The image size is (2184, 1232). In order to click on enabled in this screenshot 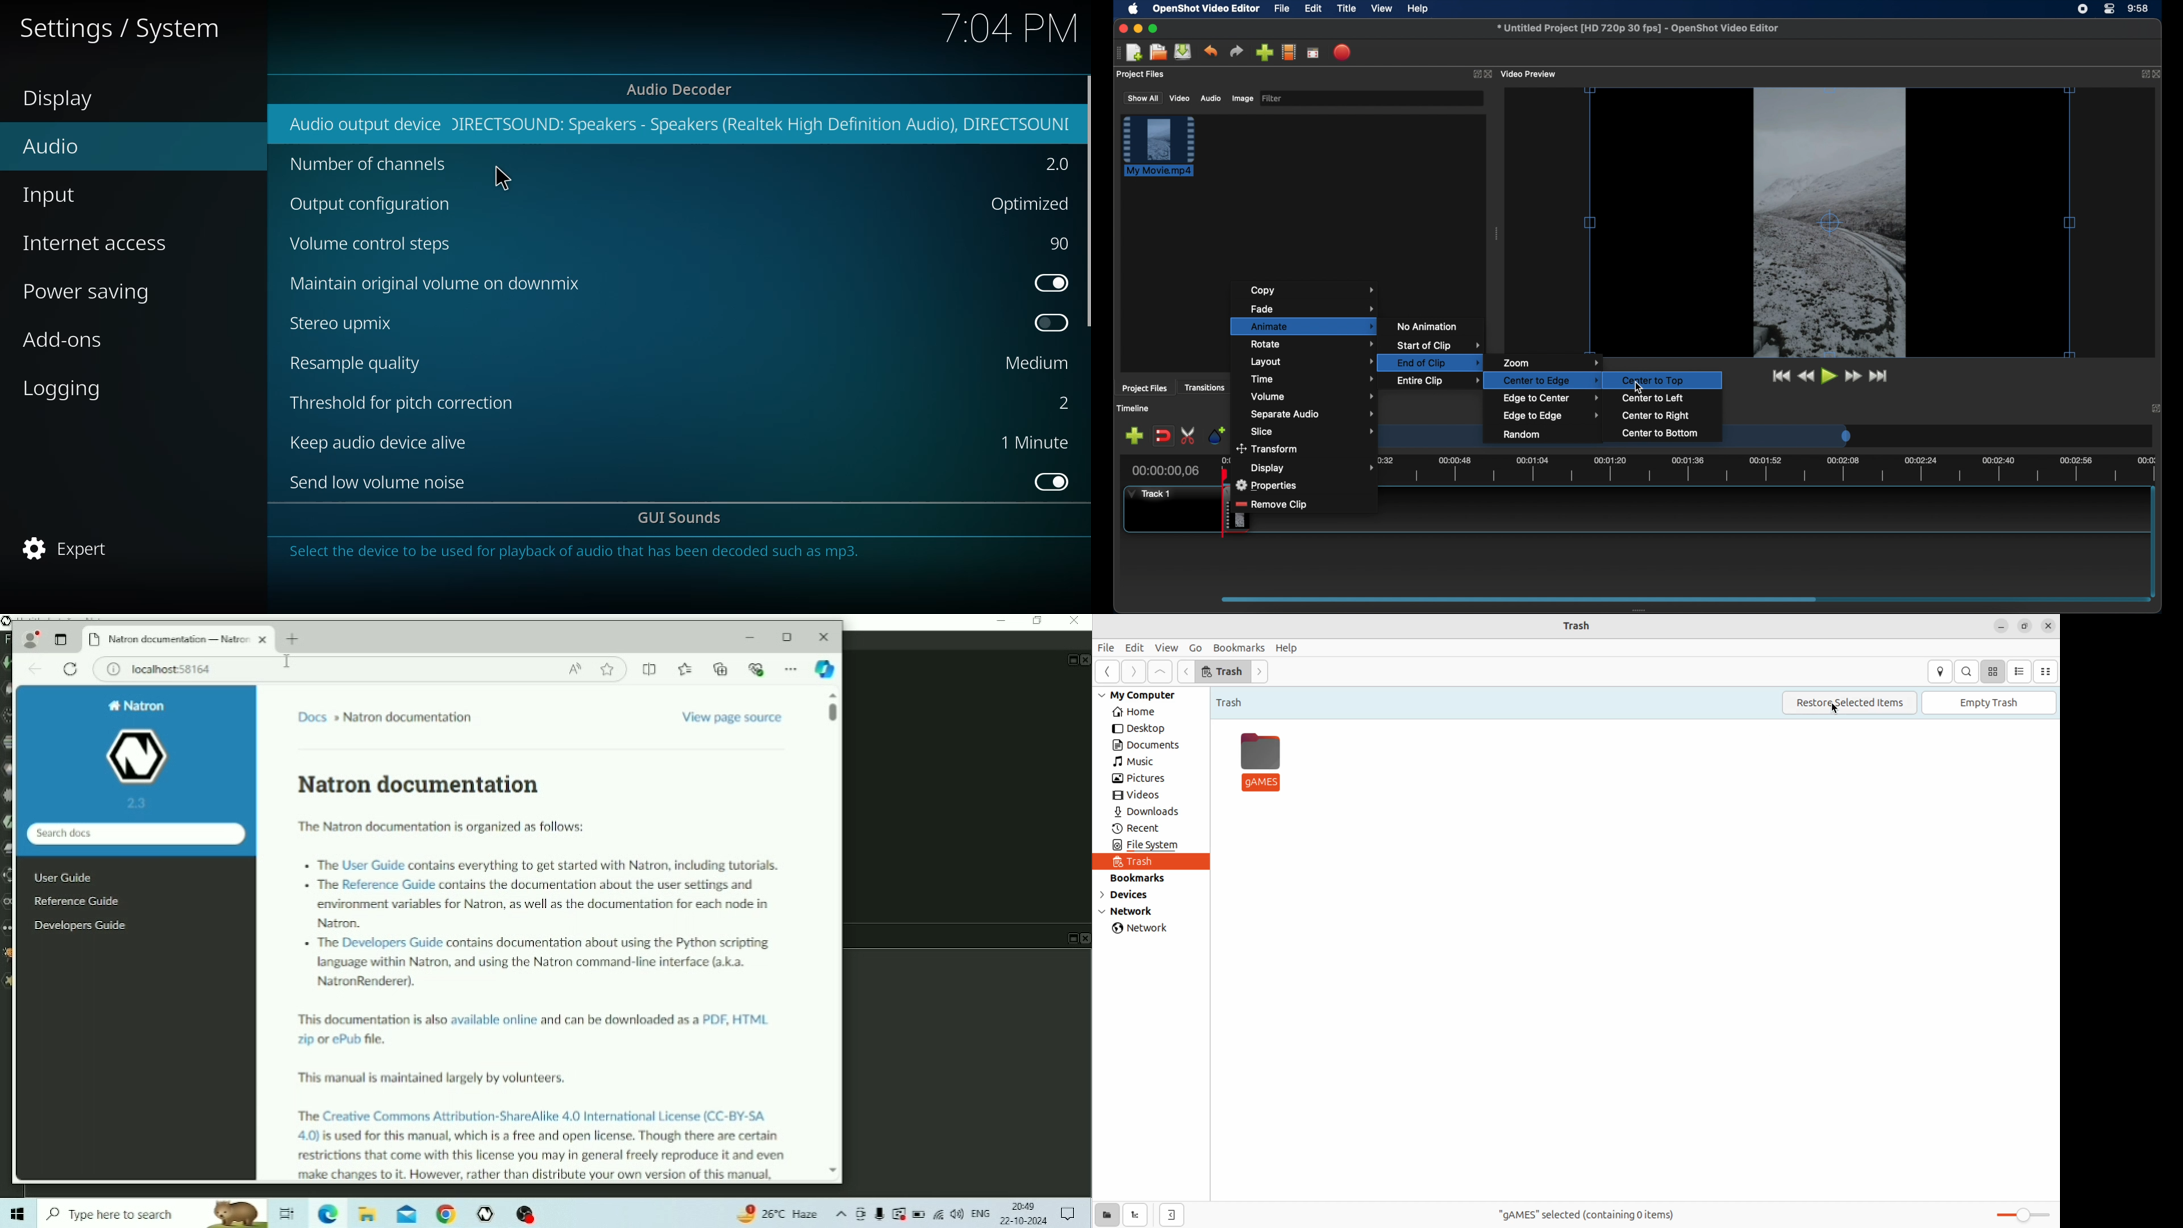, I will do `click(1051, 283)`.